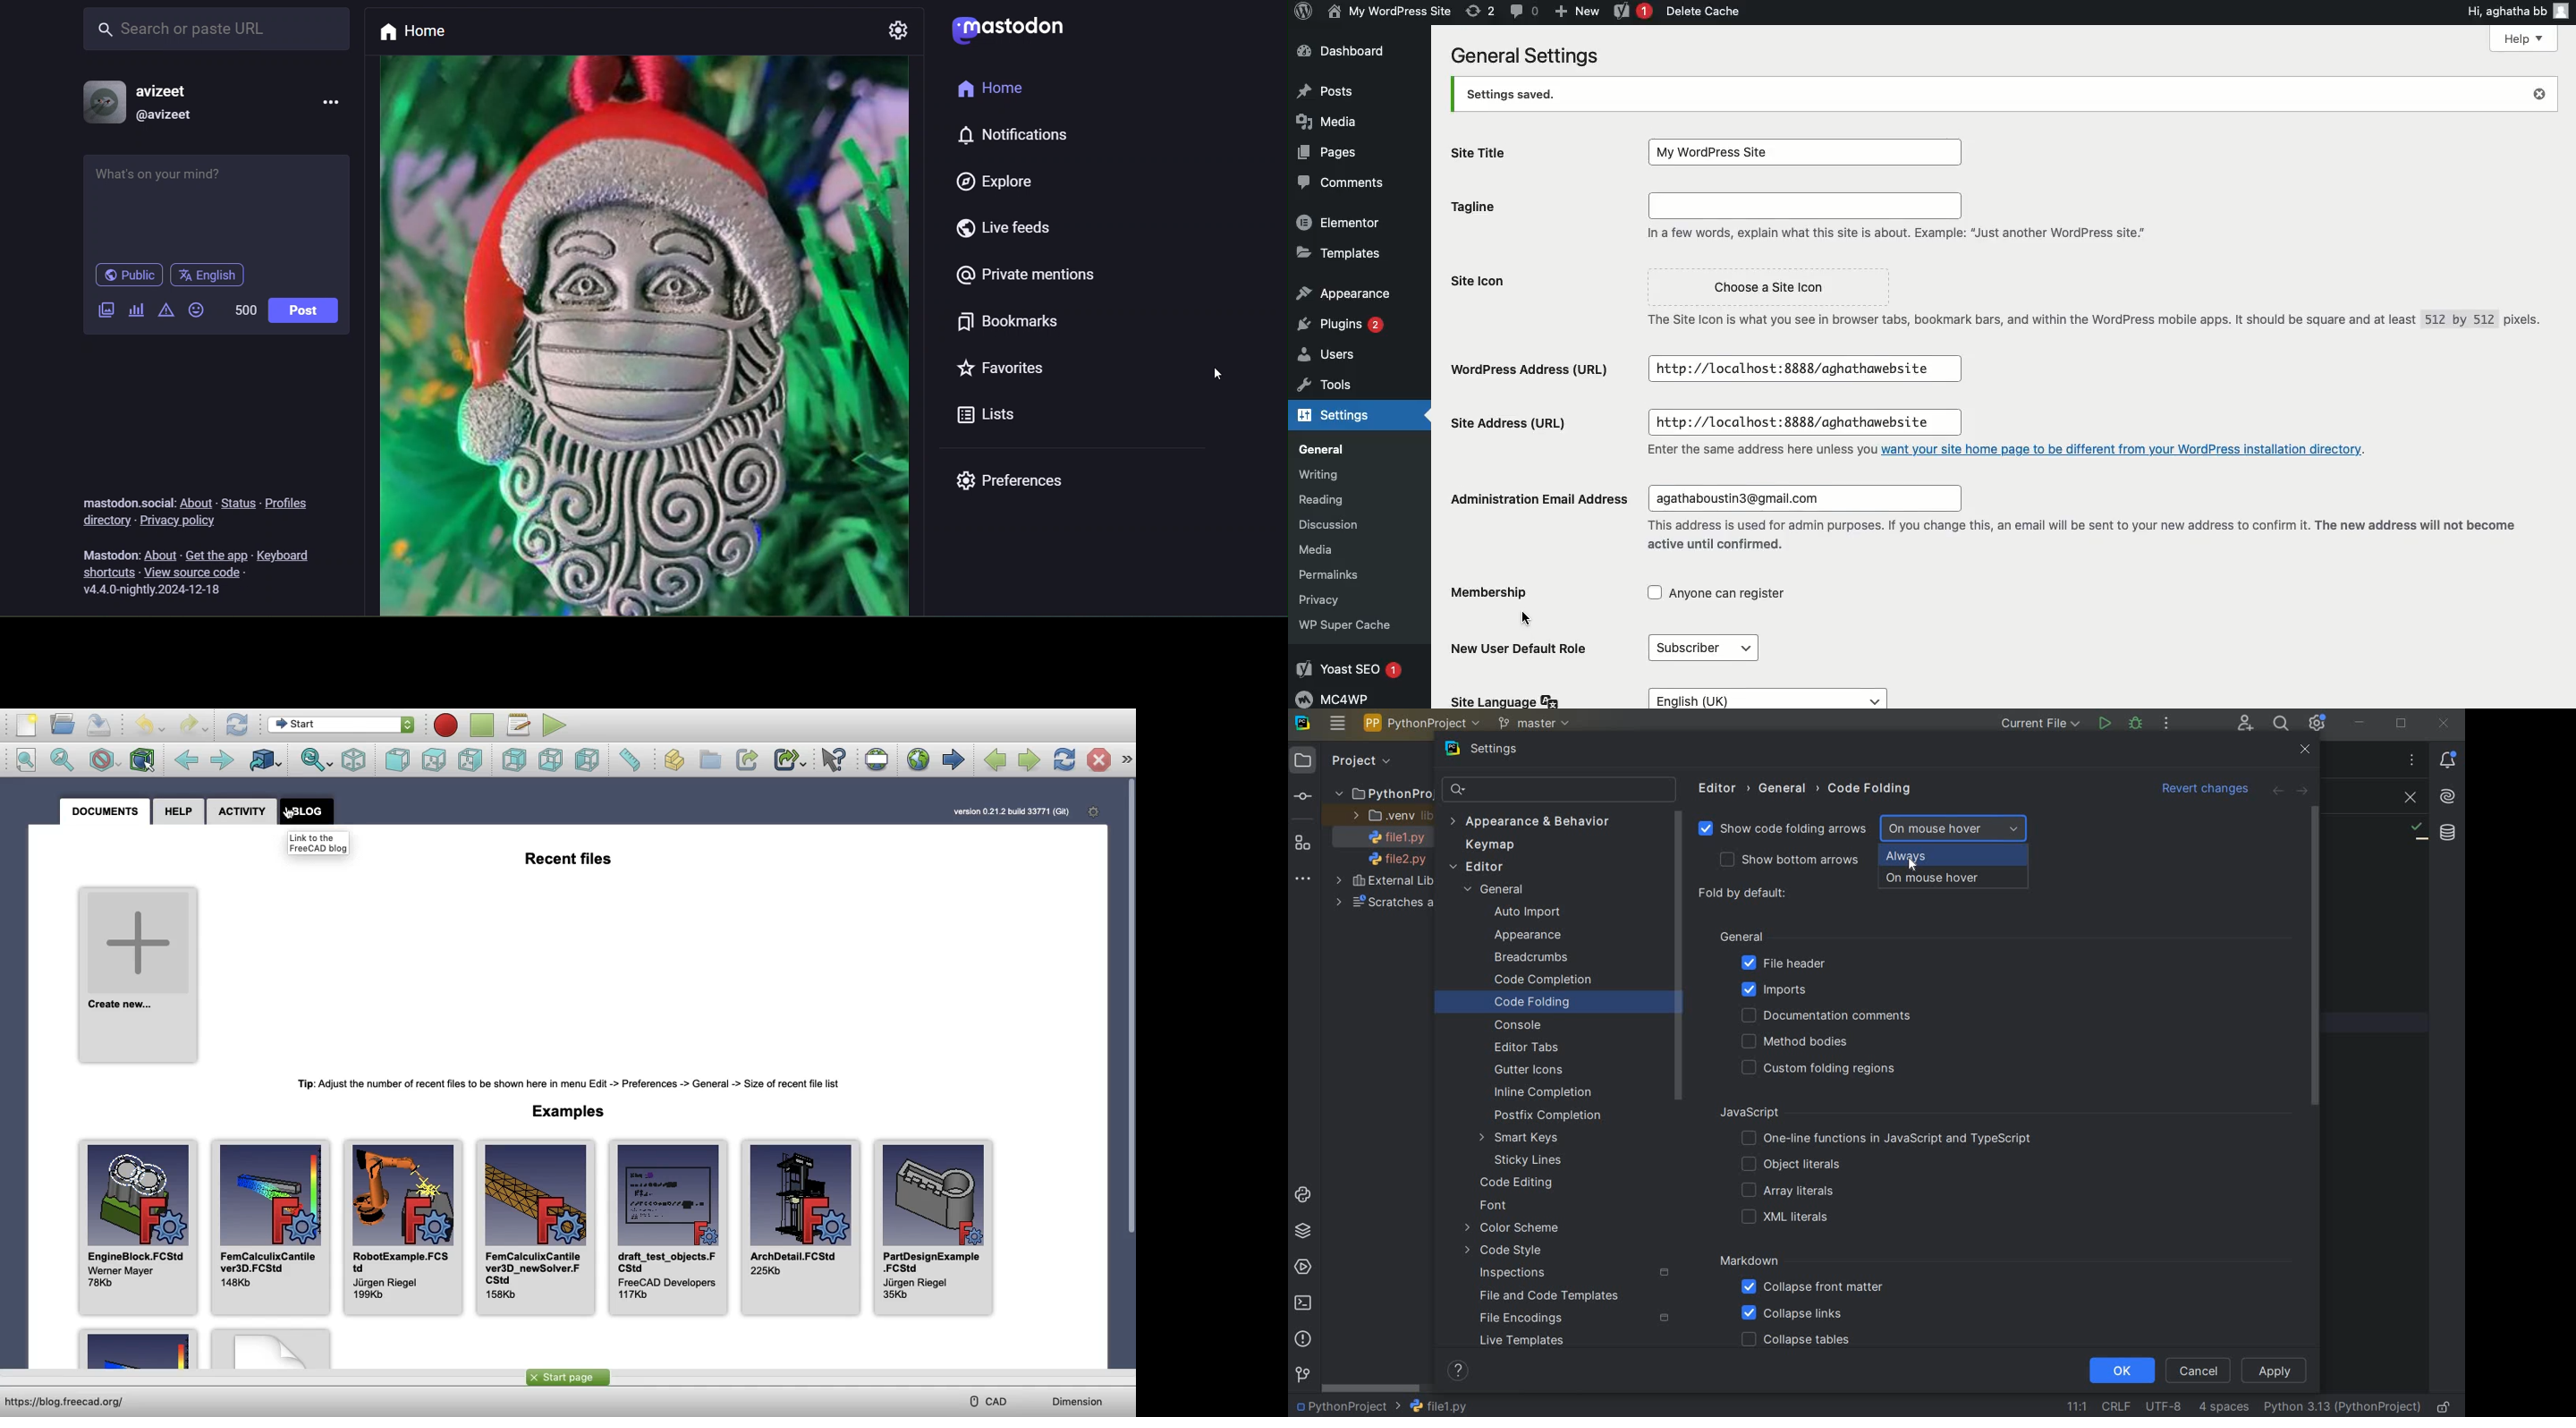  Describe the element at coordinates (554, 726) in the screenshot. I see `Play Macro` at that location.